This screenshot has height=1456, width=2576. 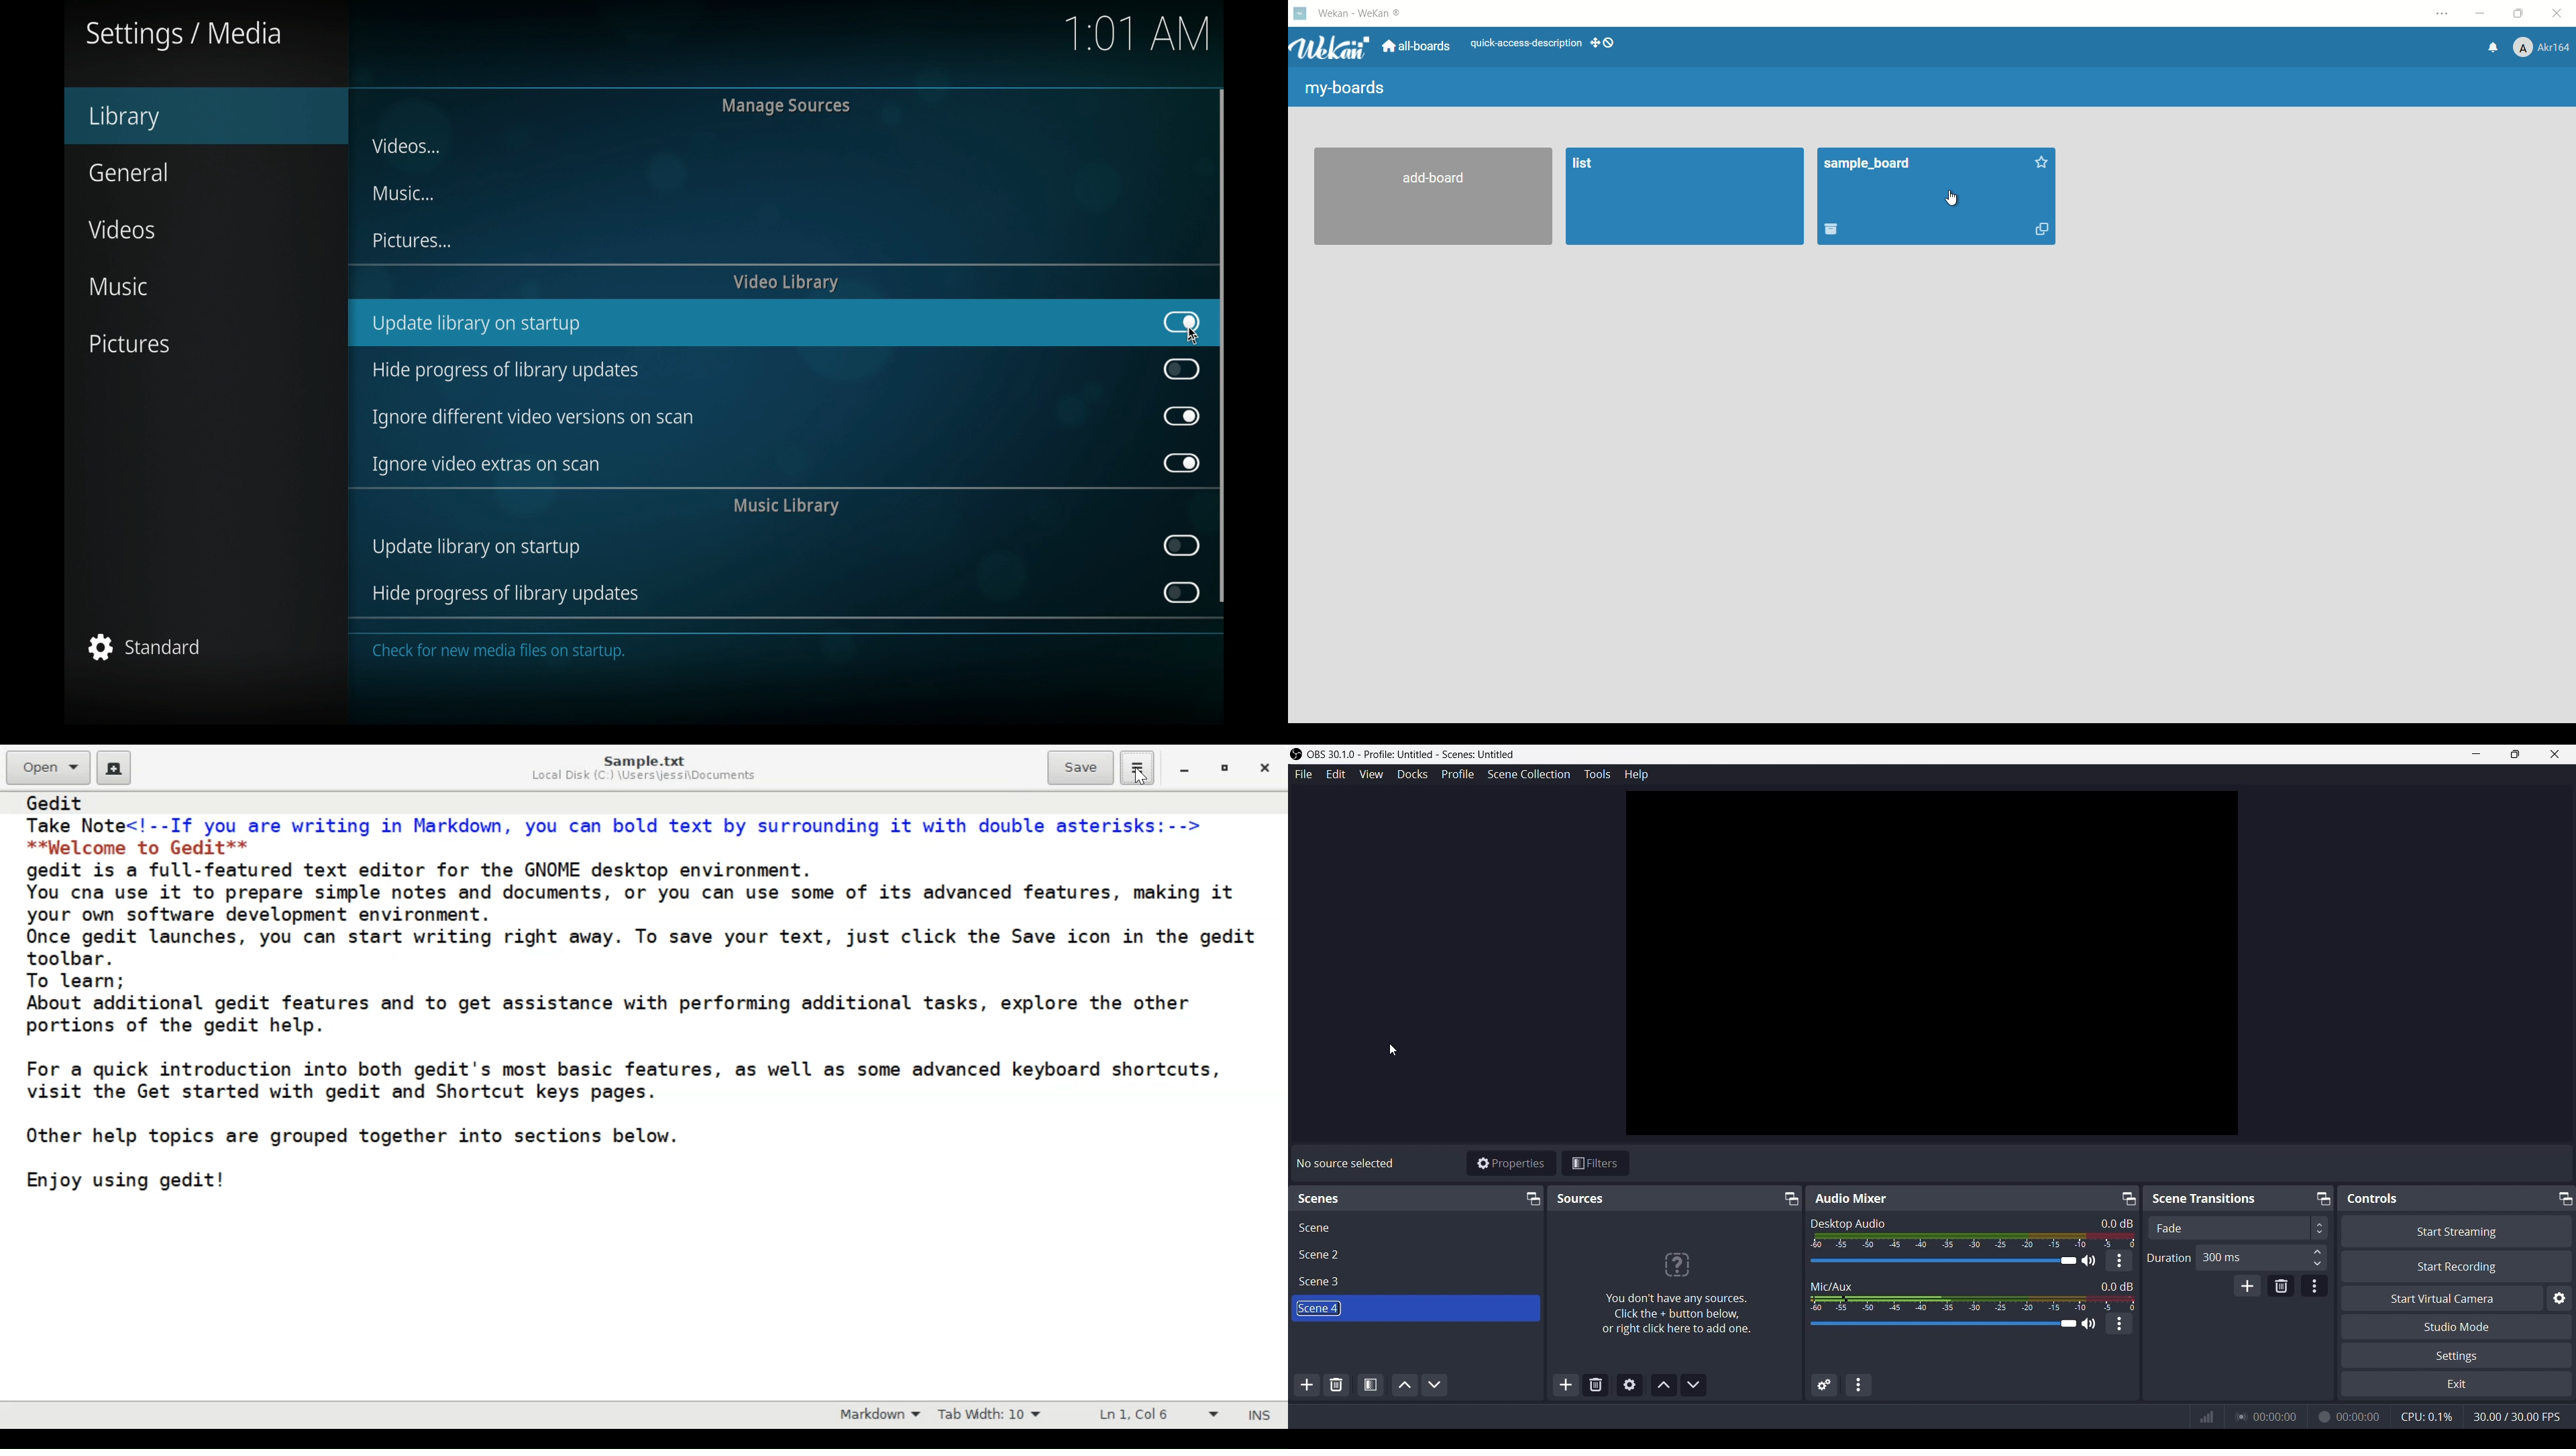 What do you see at coordinates (1182, 415) in the screenshot?
I see `toggle button` at bounding box center [1182, 415].